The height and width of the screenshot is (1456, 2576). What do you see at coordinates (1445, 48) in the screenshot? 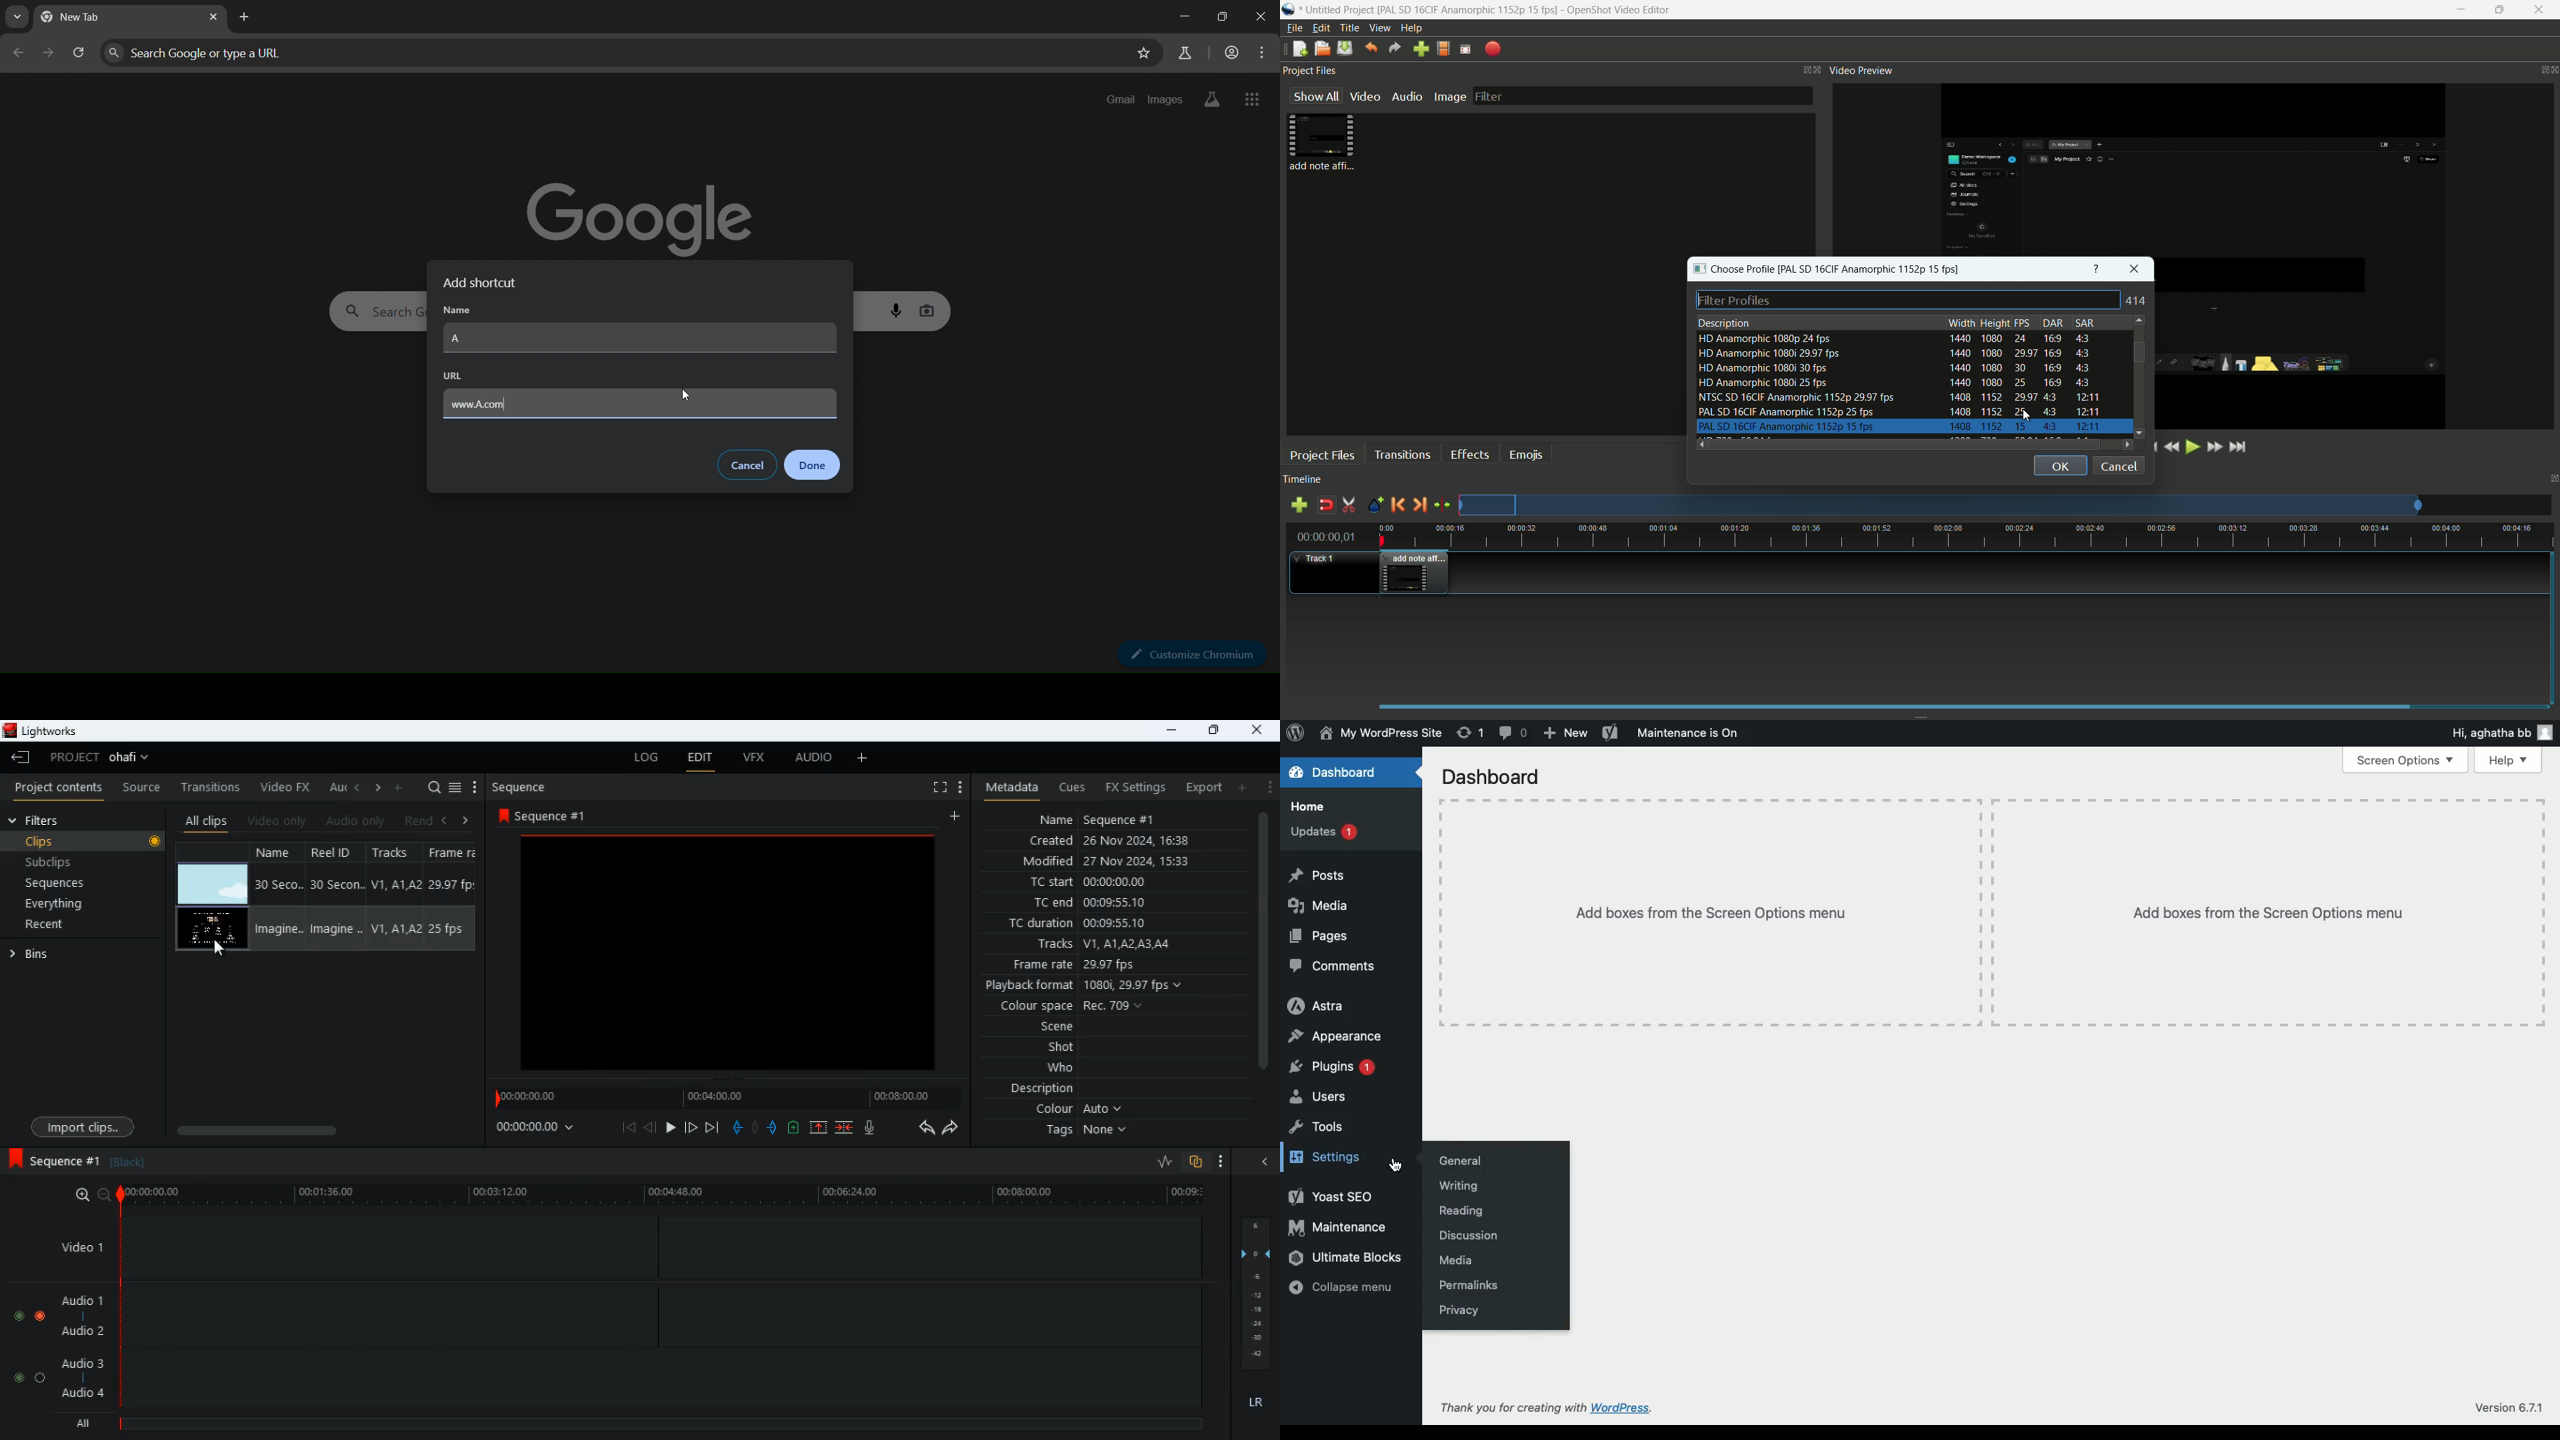
I see `profile` at bounding box center [1445, 48].